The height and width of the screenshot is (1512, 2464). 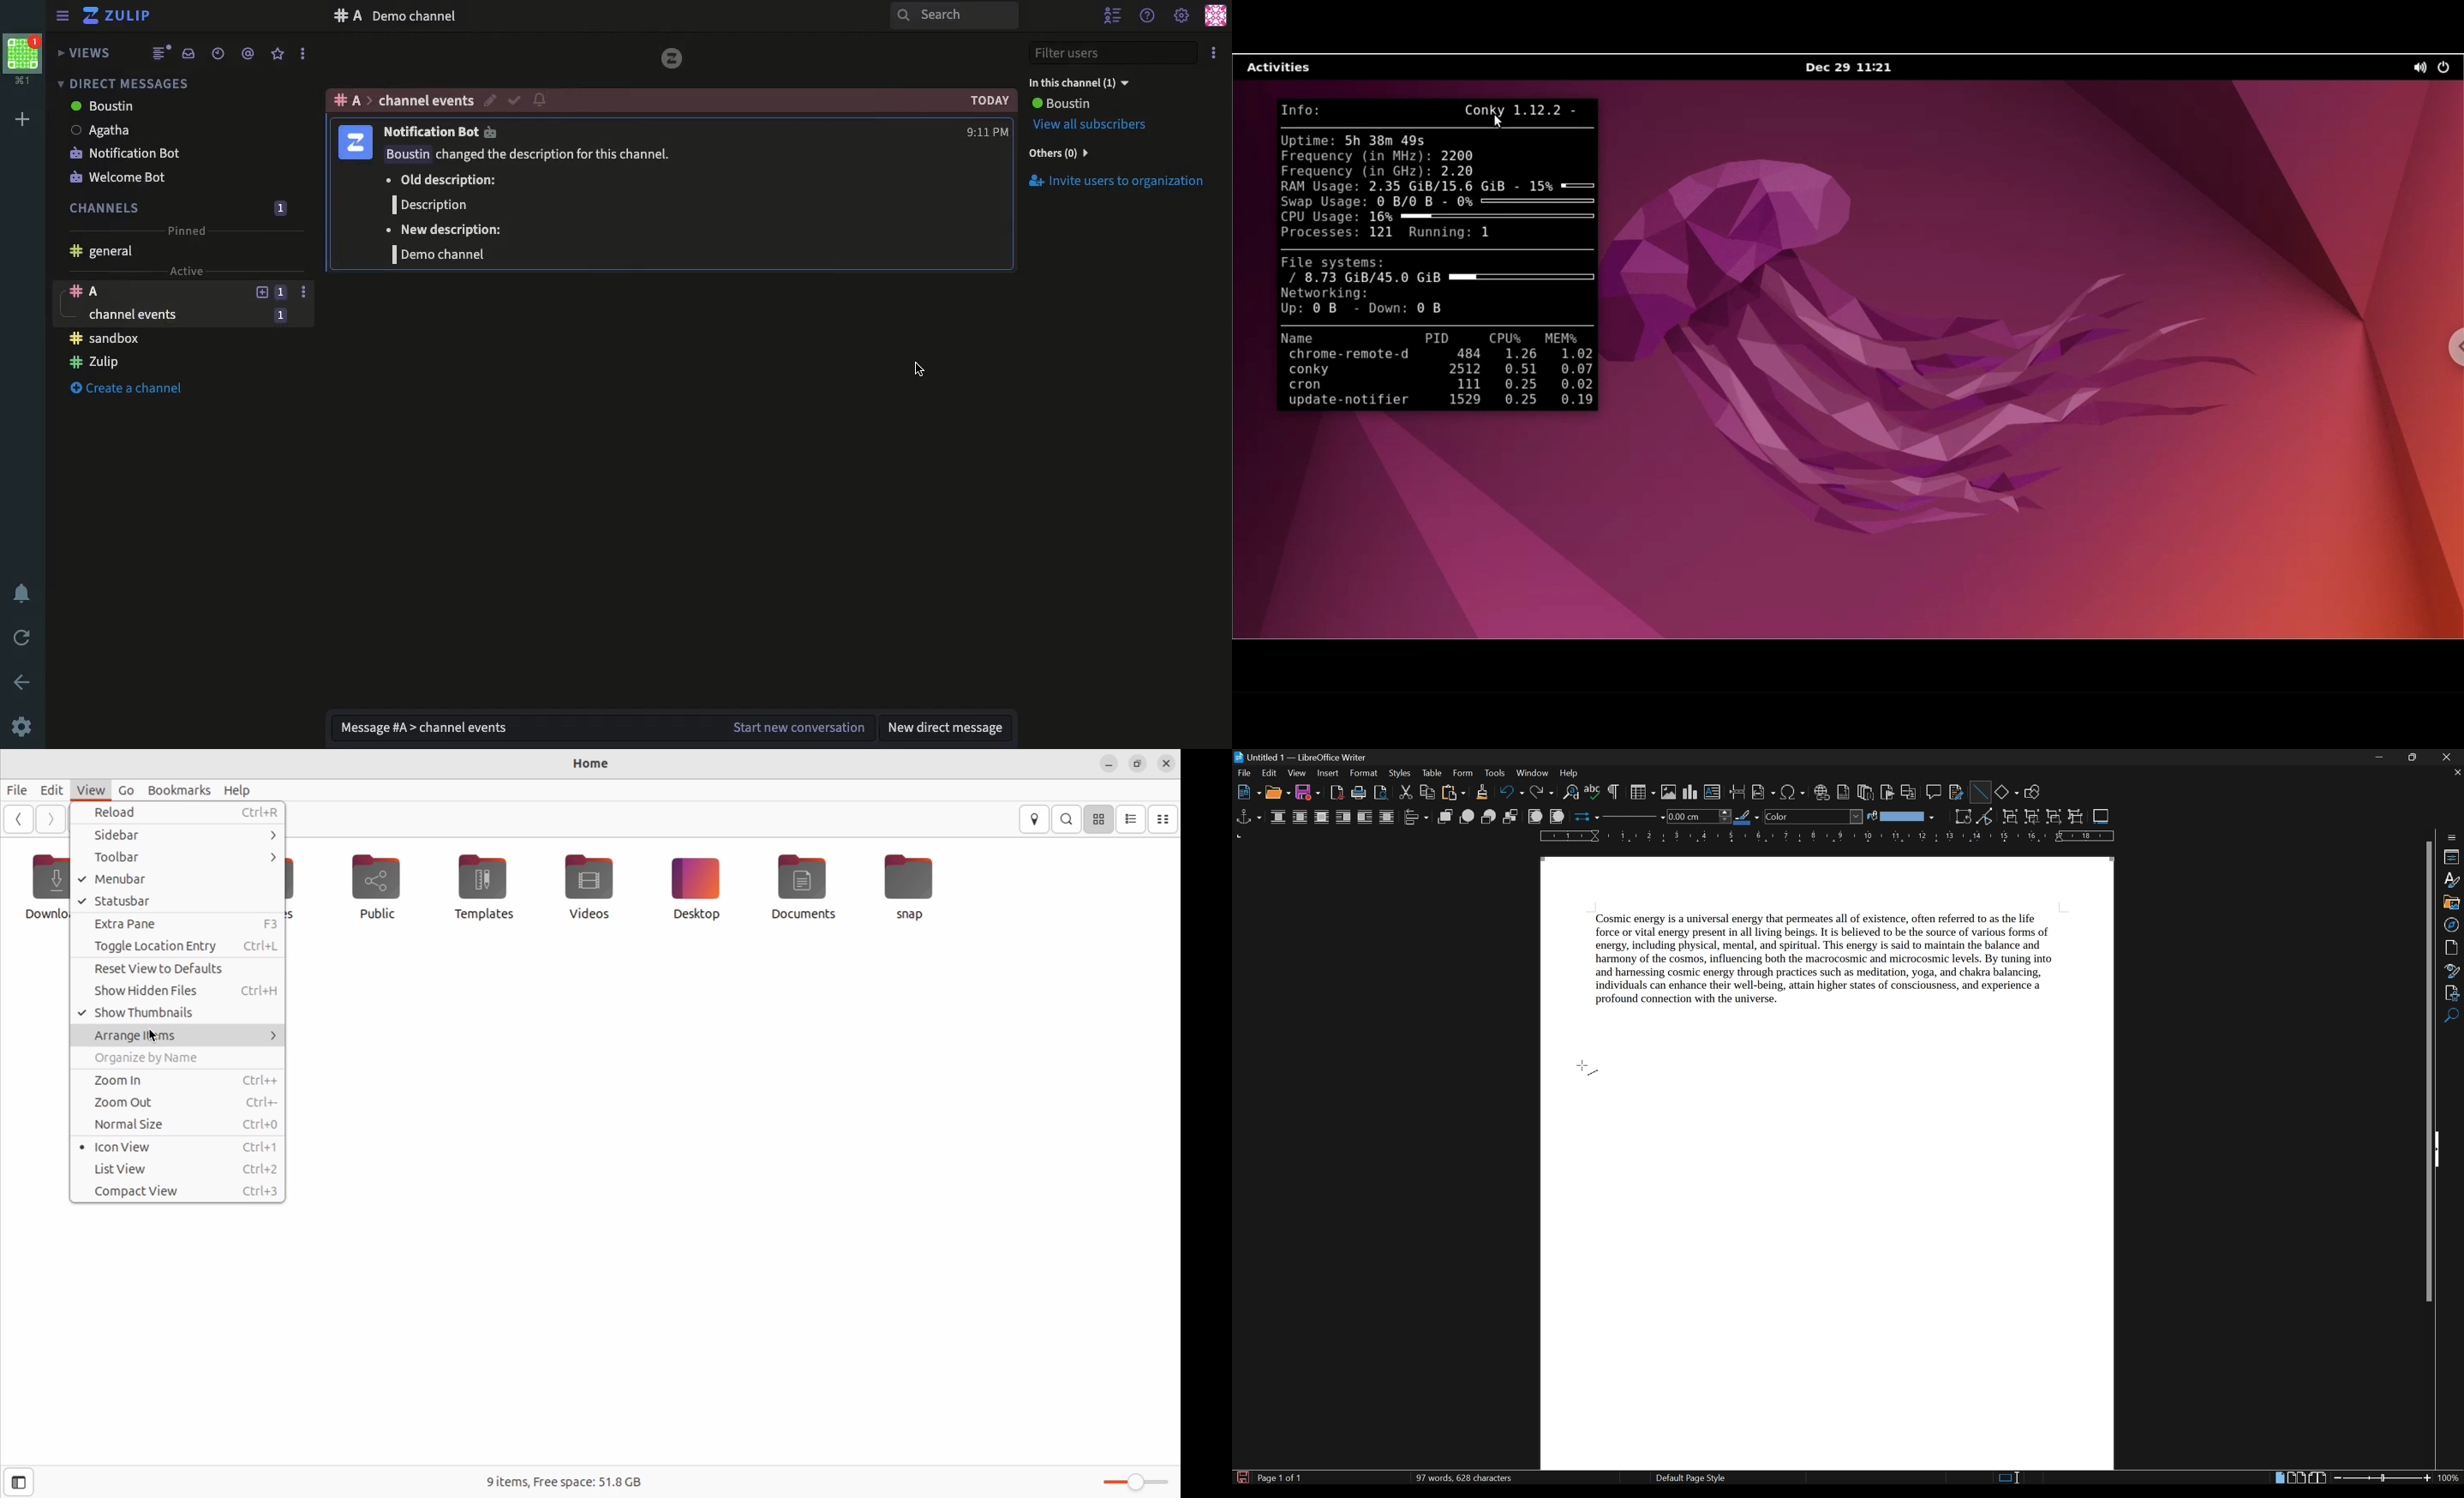 I want to click on properties, so click(x=2452, y=857).